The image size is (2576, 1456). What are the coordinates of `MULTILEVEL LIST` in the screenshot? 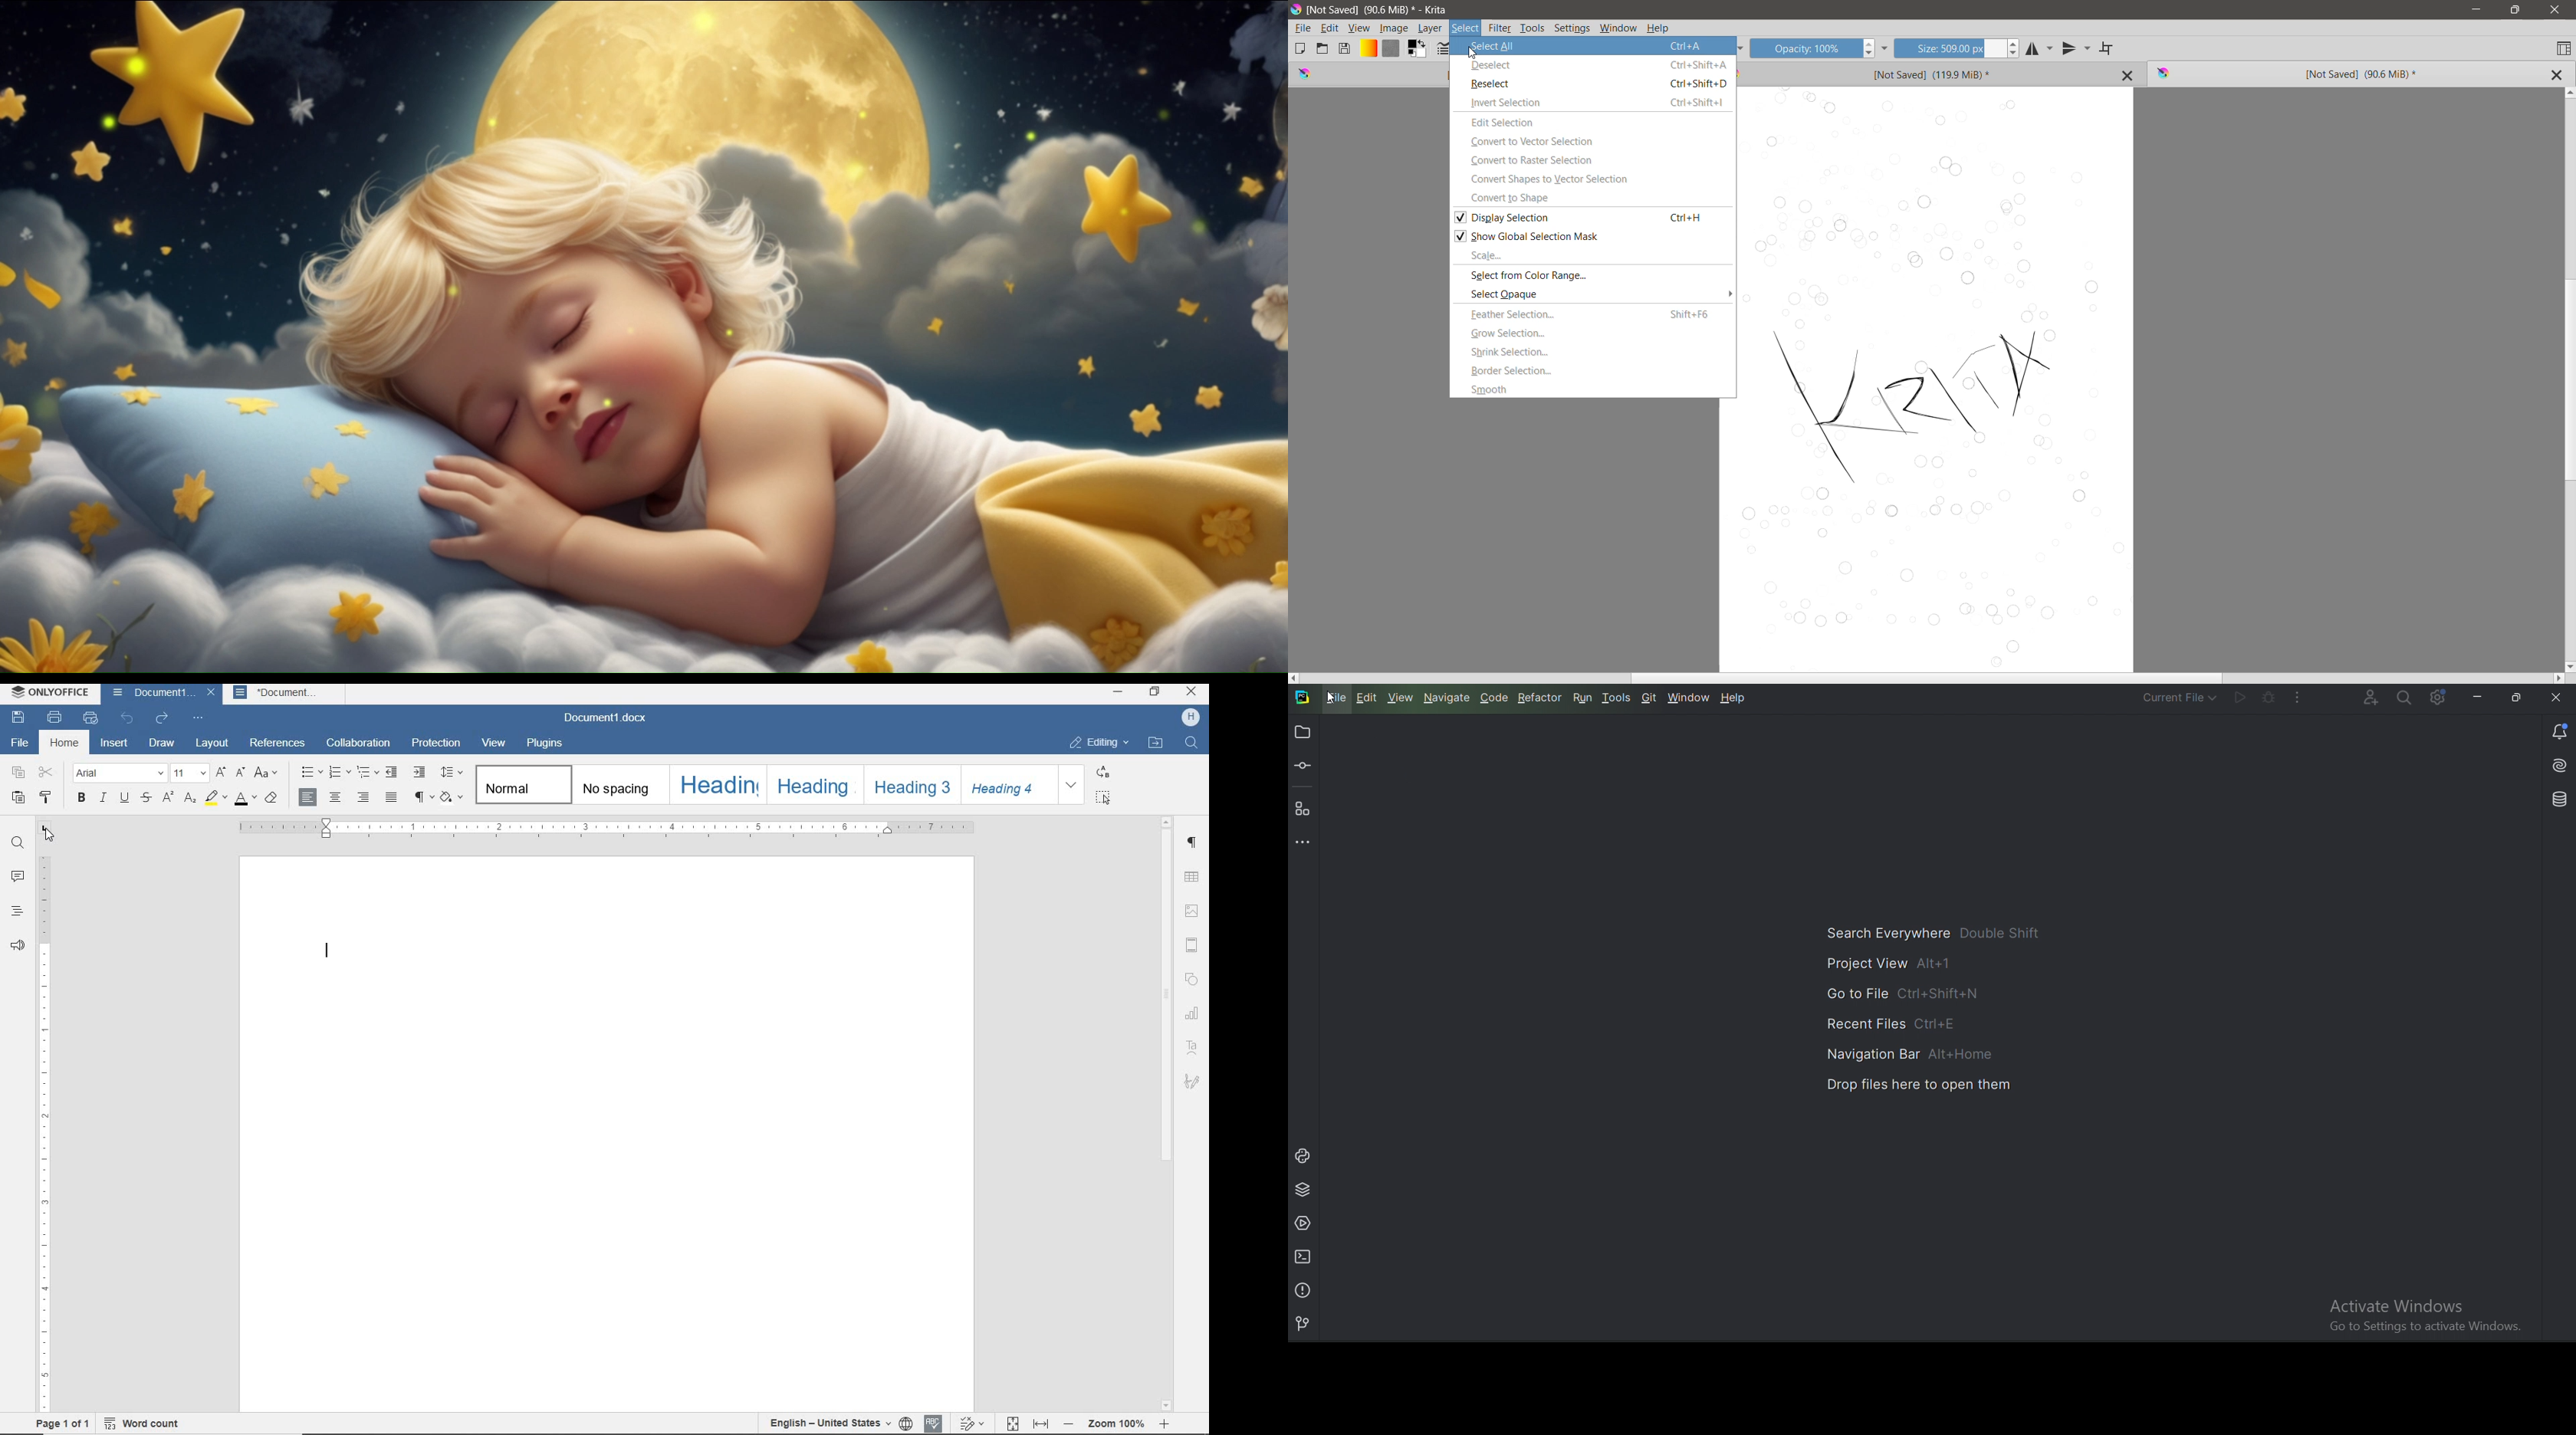 It's located at (368, 772).